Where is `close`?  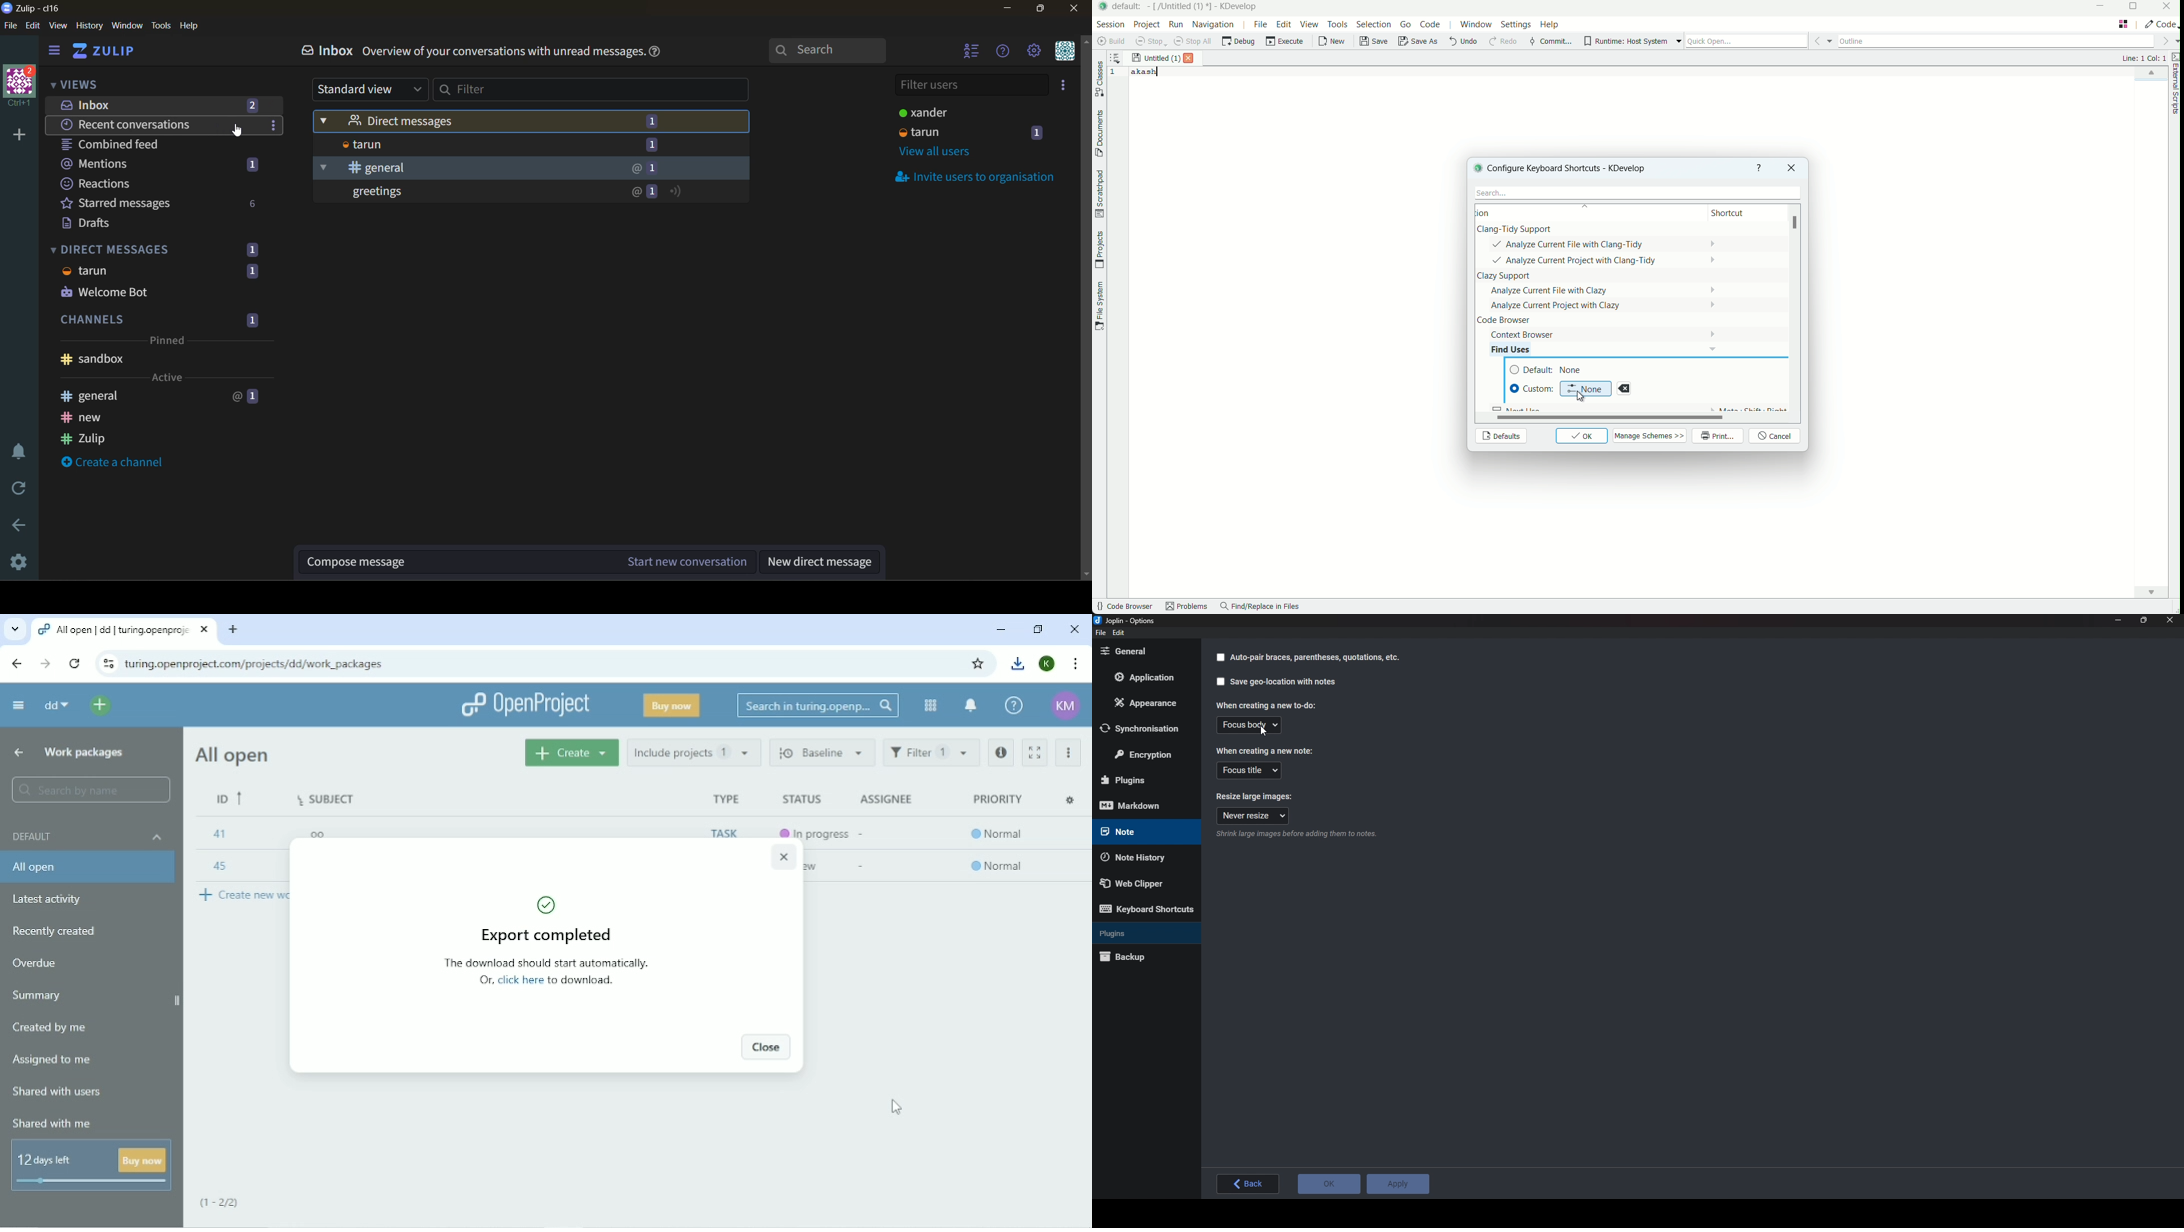
close is located at coordinates (1074, 10).